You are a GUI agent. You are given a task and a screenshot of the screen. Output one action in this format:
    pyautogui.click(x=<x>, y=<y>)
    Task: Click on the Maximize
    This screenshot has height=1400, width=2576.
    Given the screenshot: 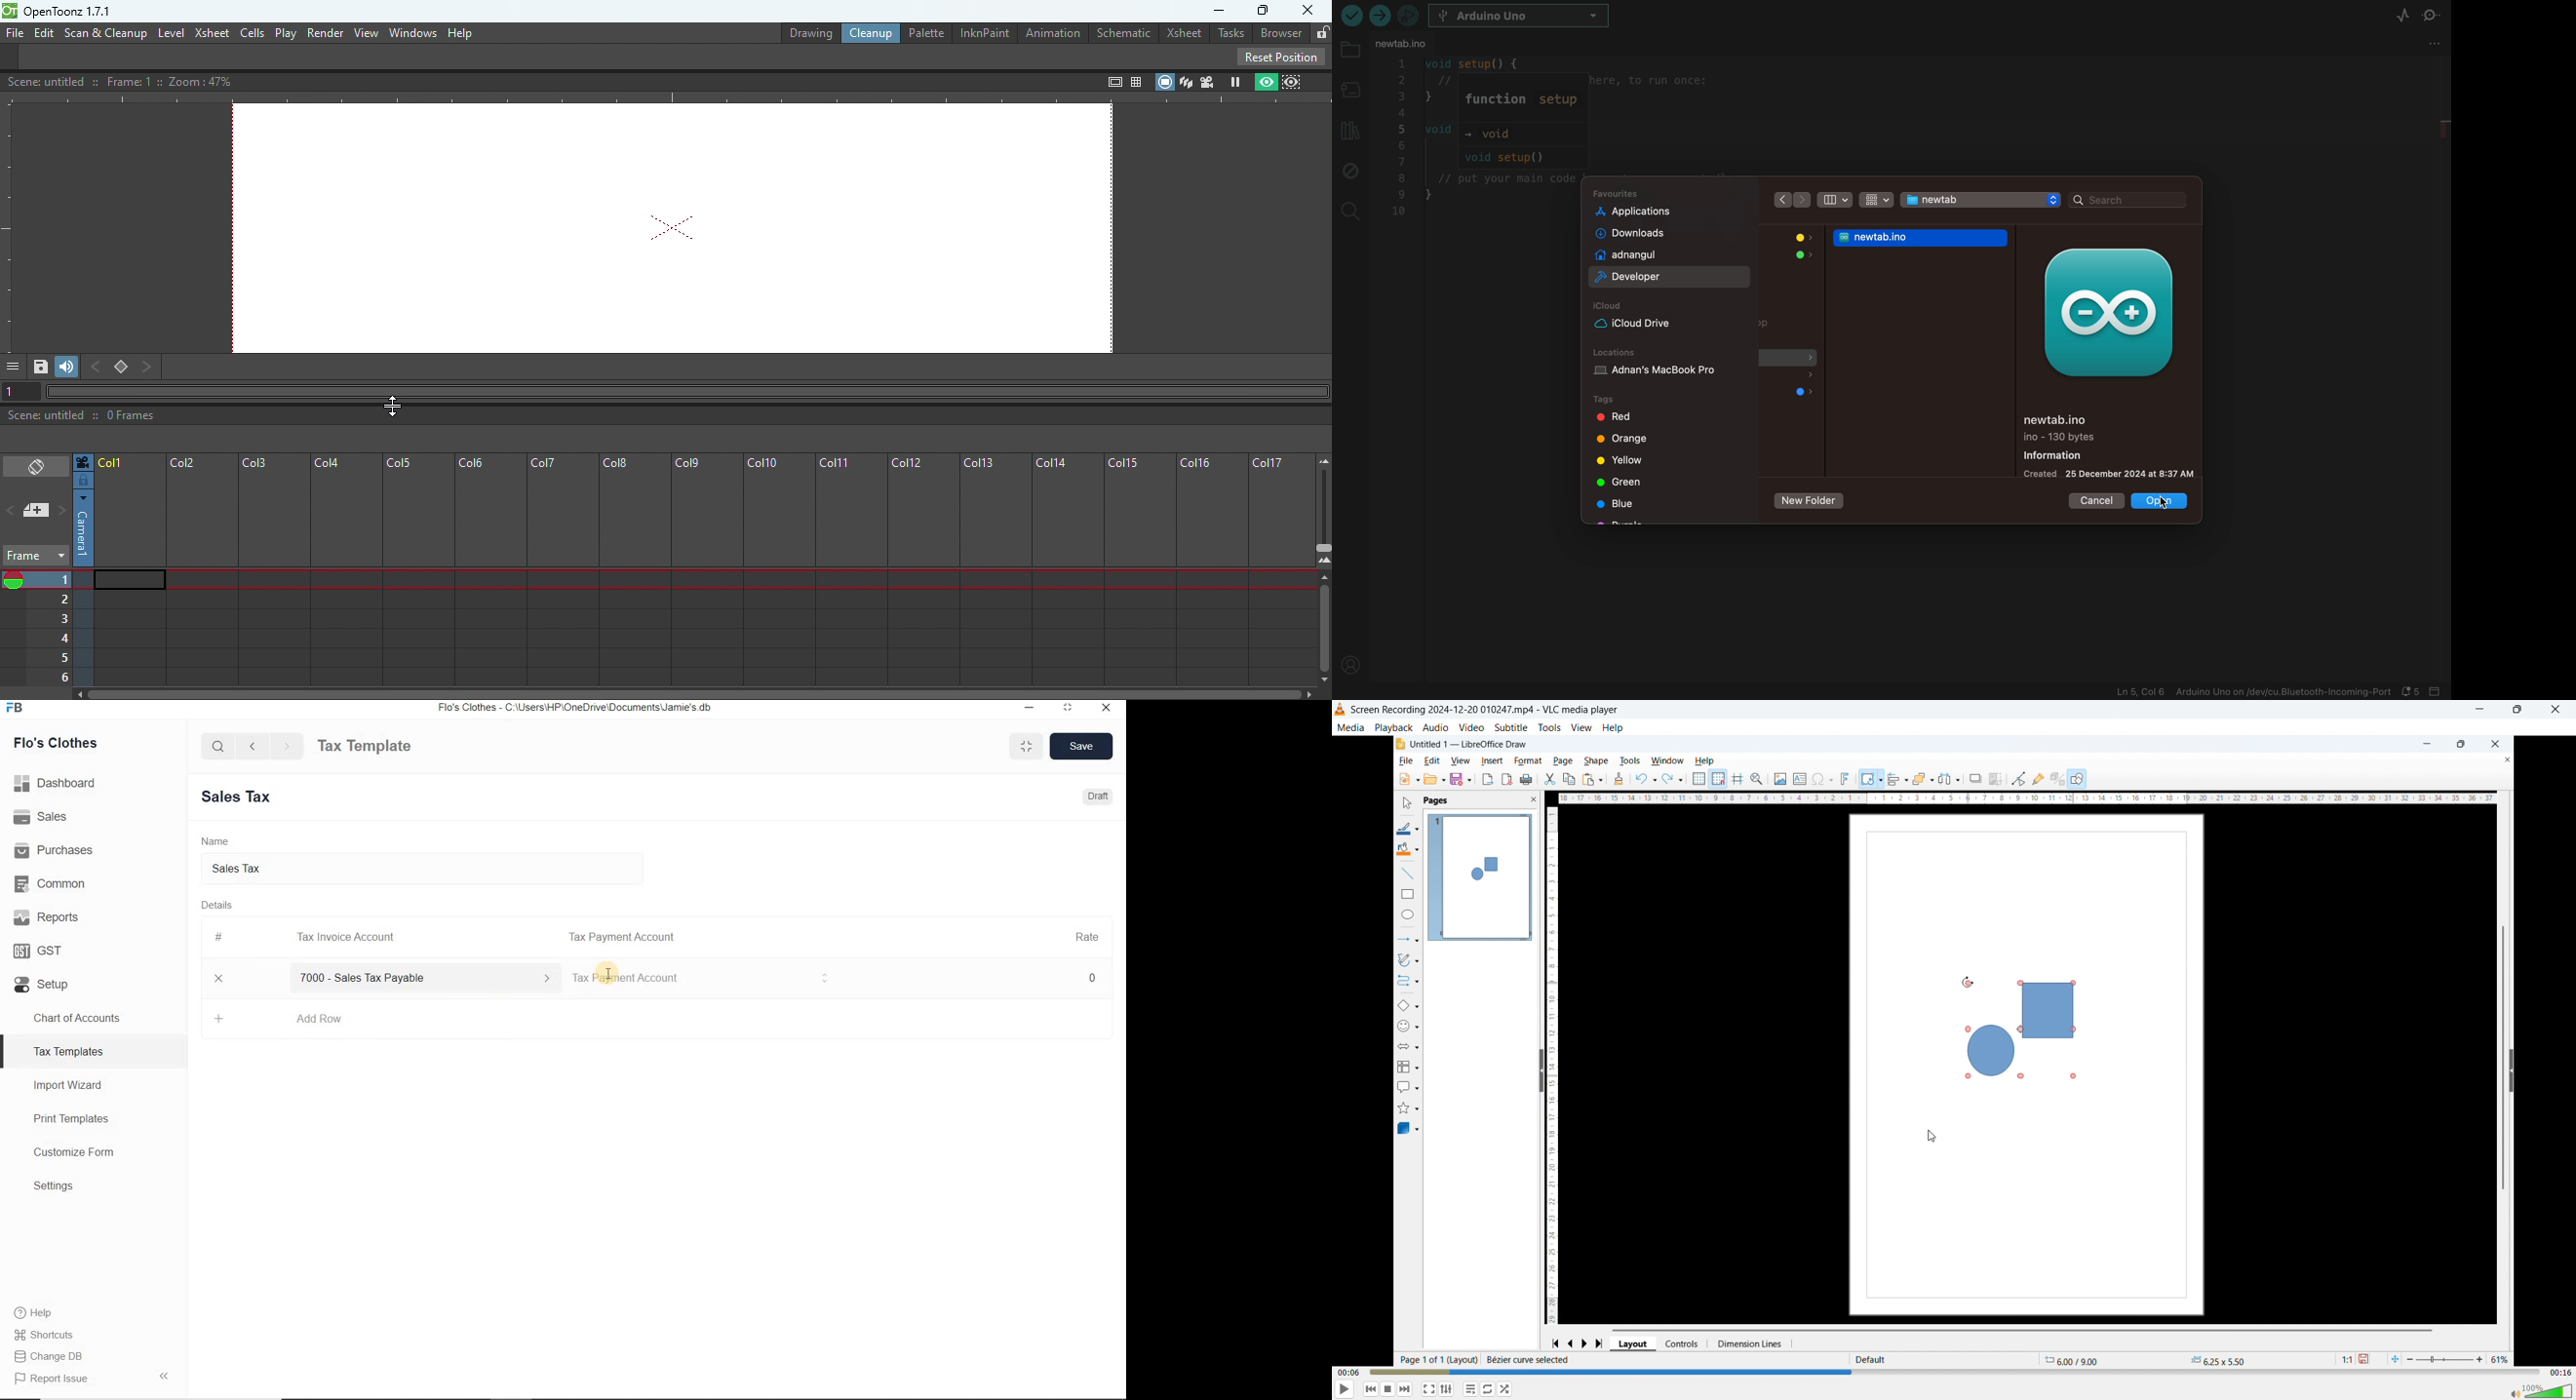 What is the action you would take?
    pyautogui.click(x=1027, y=746)
    